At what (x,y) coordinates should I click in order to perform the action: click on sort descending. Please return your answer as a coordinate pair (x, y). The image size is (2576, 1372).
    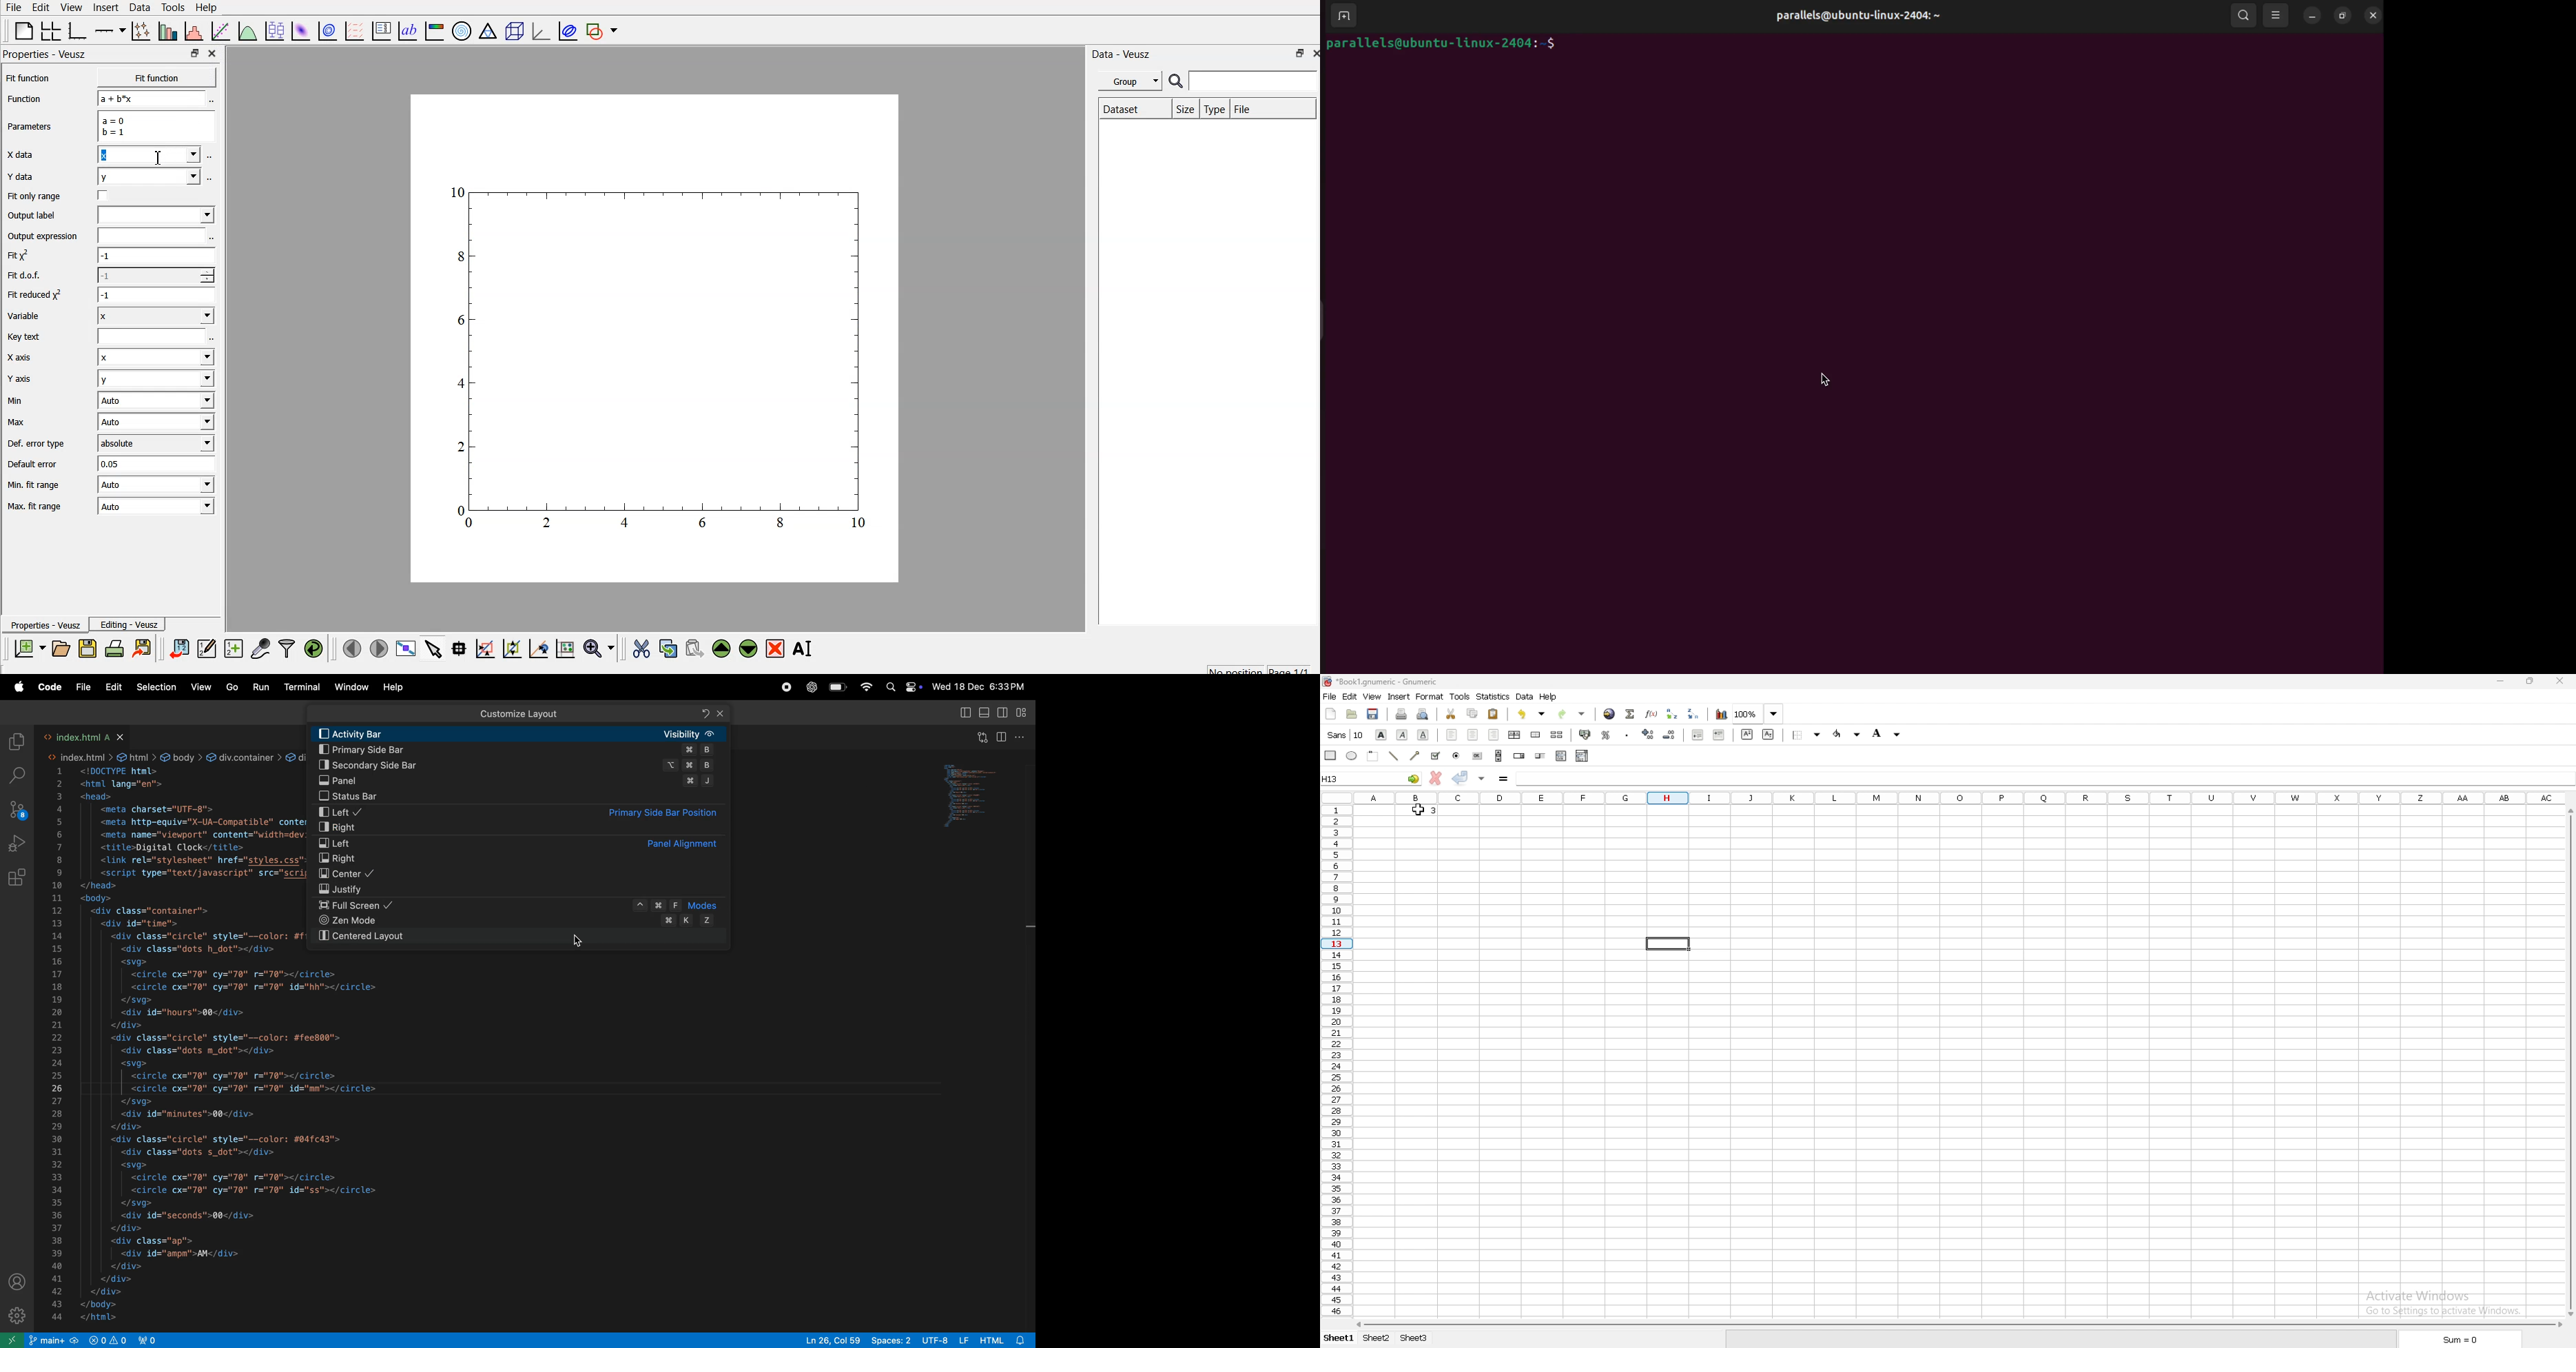
    Looking at the image, I should click on (1694, 715).